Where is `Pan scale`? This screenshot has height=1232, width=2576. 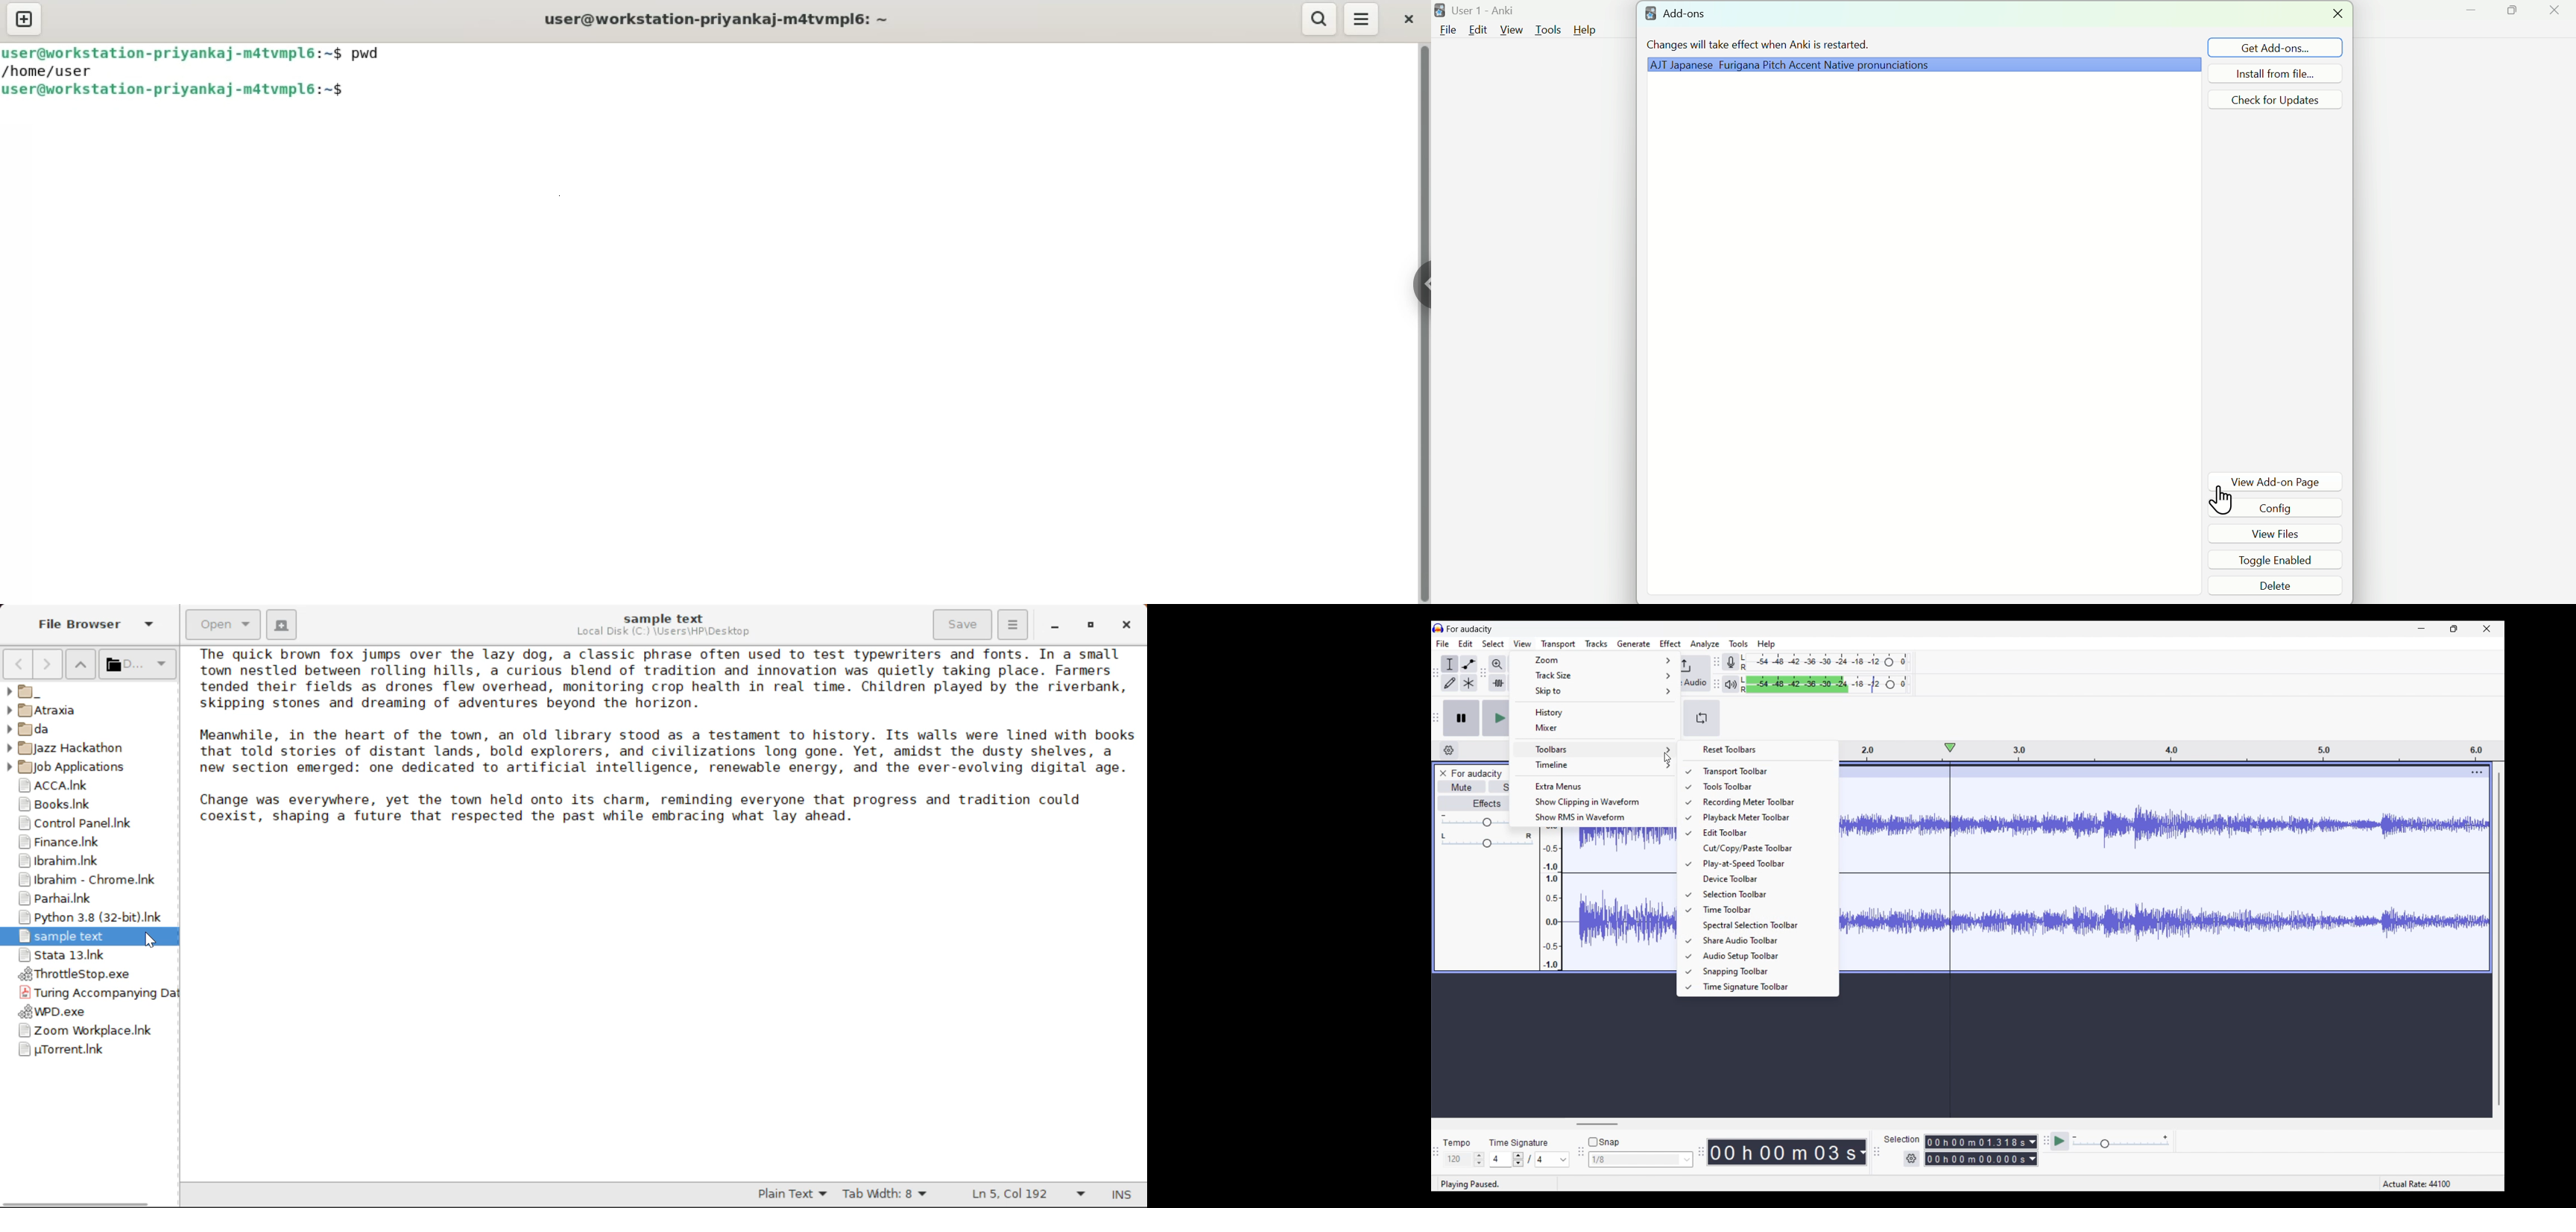 Pan scale is located at coordinates (1488, 840).